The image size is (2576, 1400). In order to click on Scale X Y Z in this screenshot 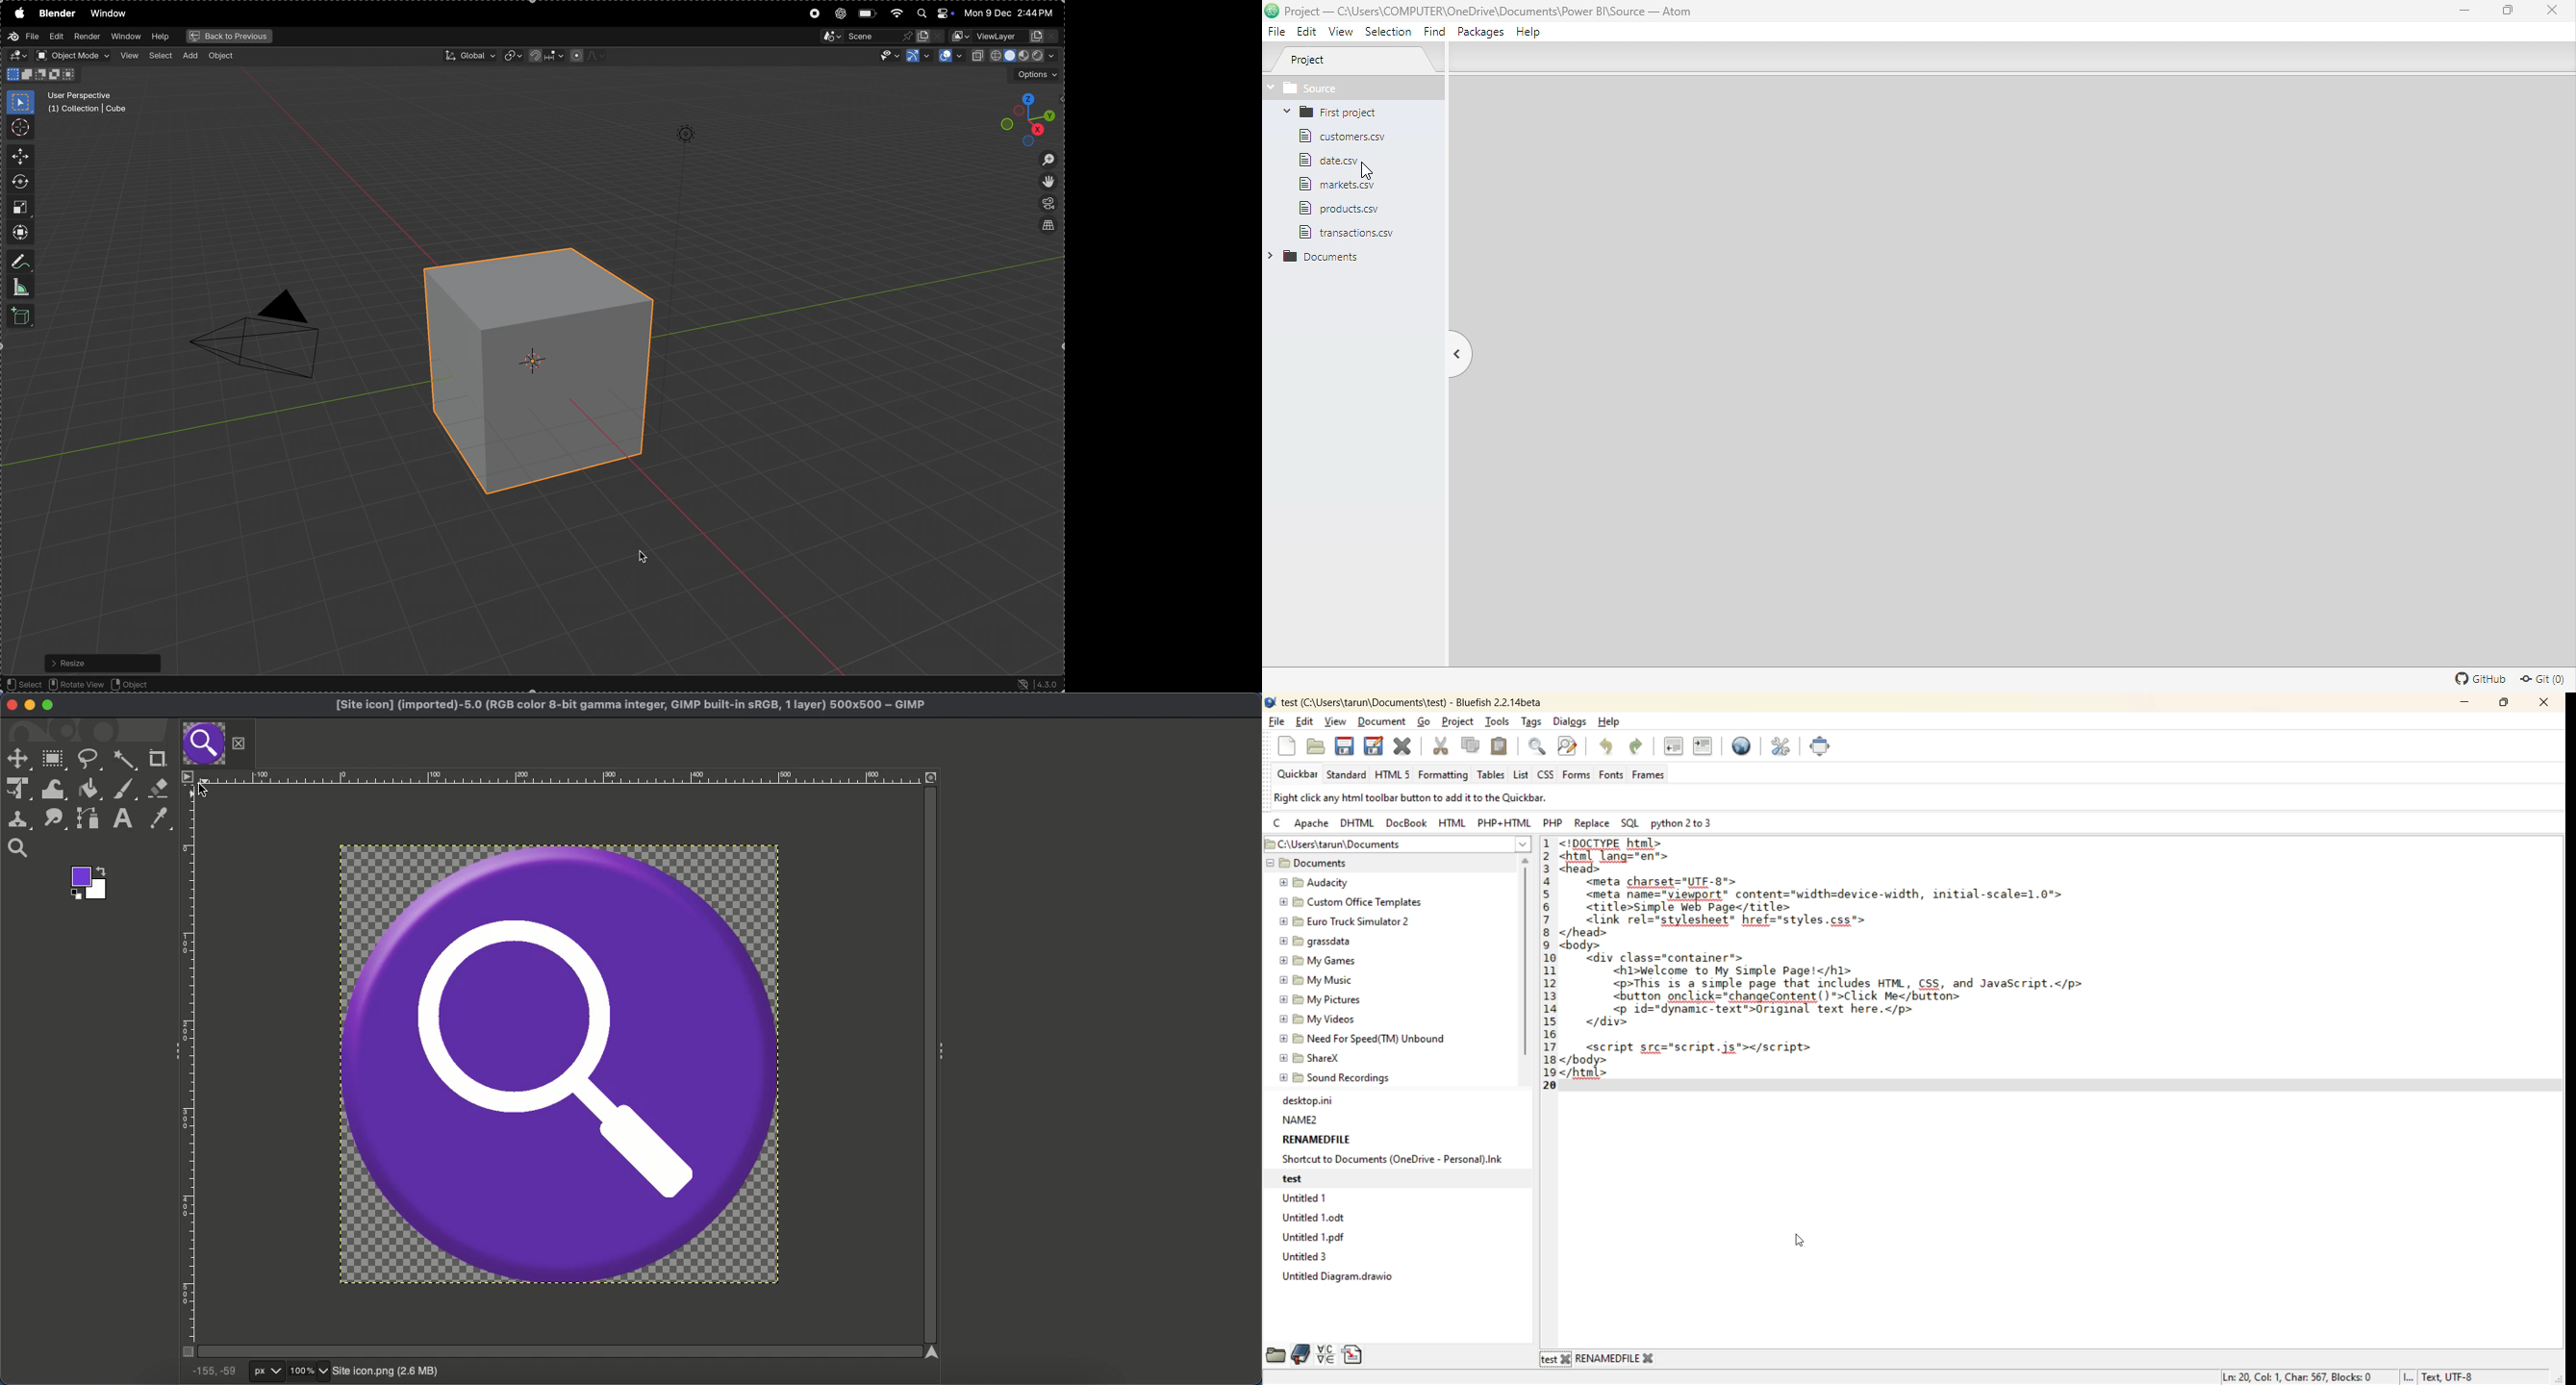, I will do `click(83, 74)`.